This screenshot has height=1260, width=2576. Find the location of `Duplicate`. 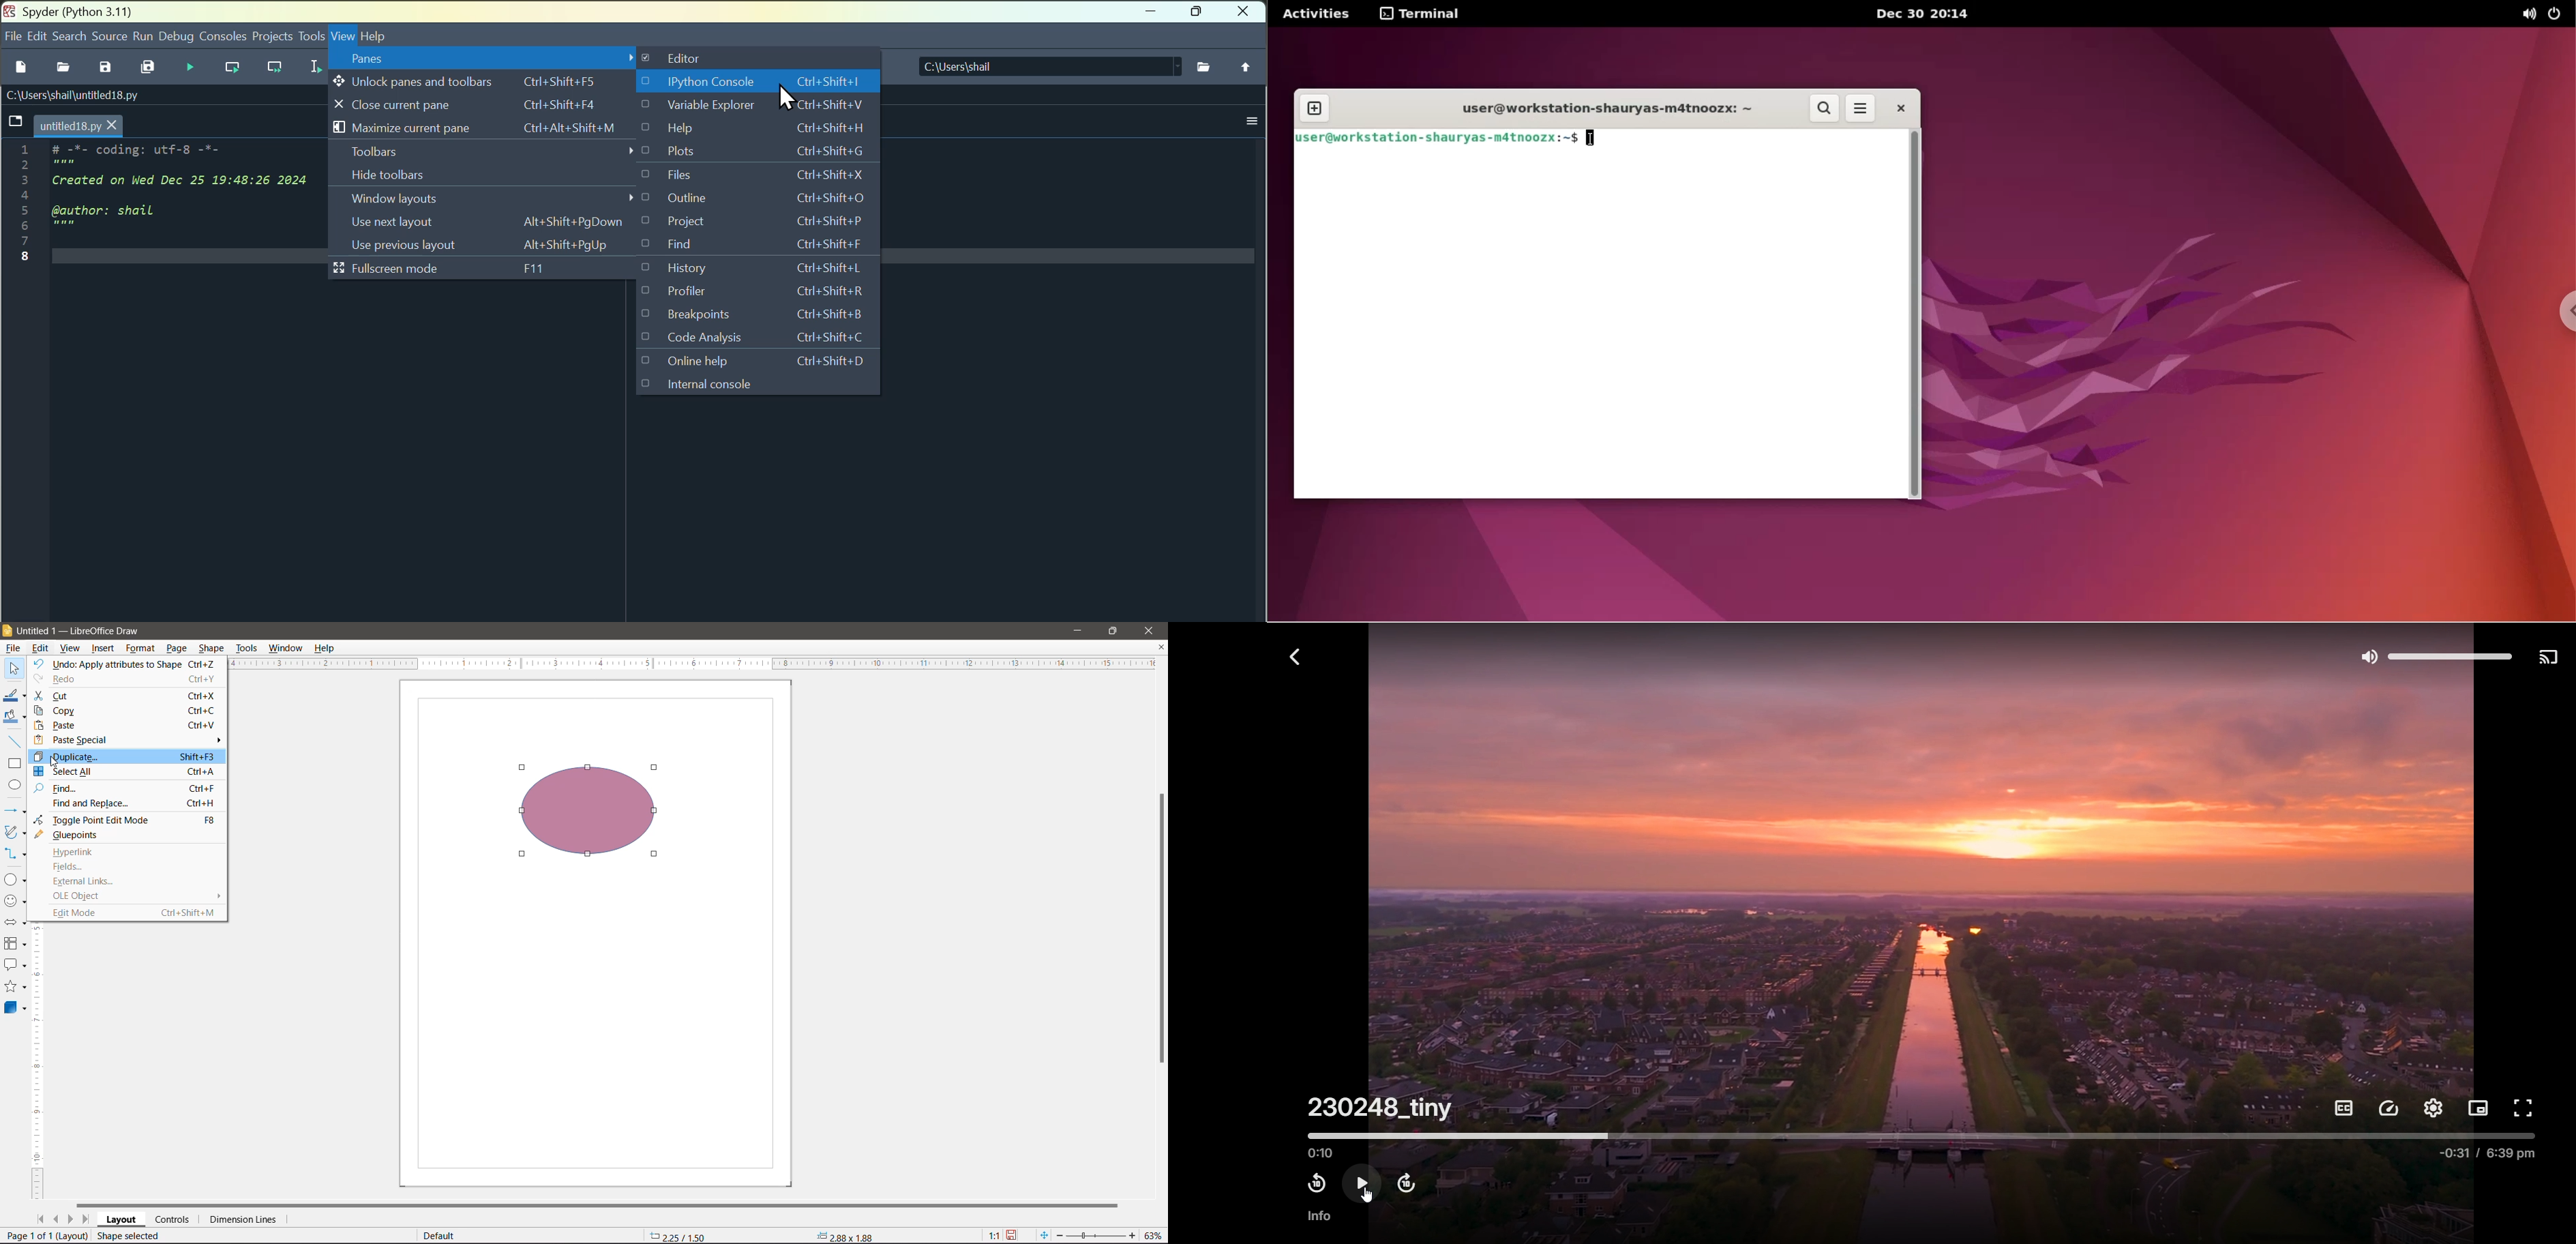

Duplicate is located at coordinates (128, 757).